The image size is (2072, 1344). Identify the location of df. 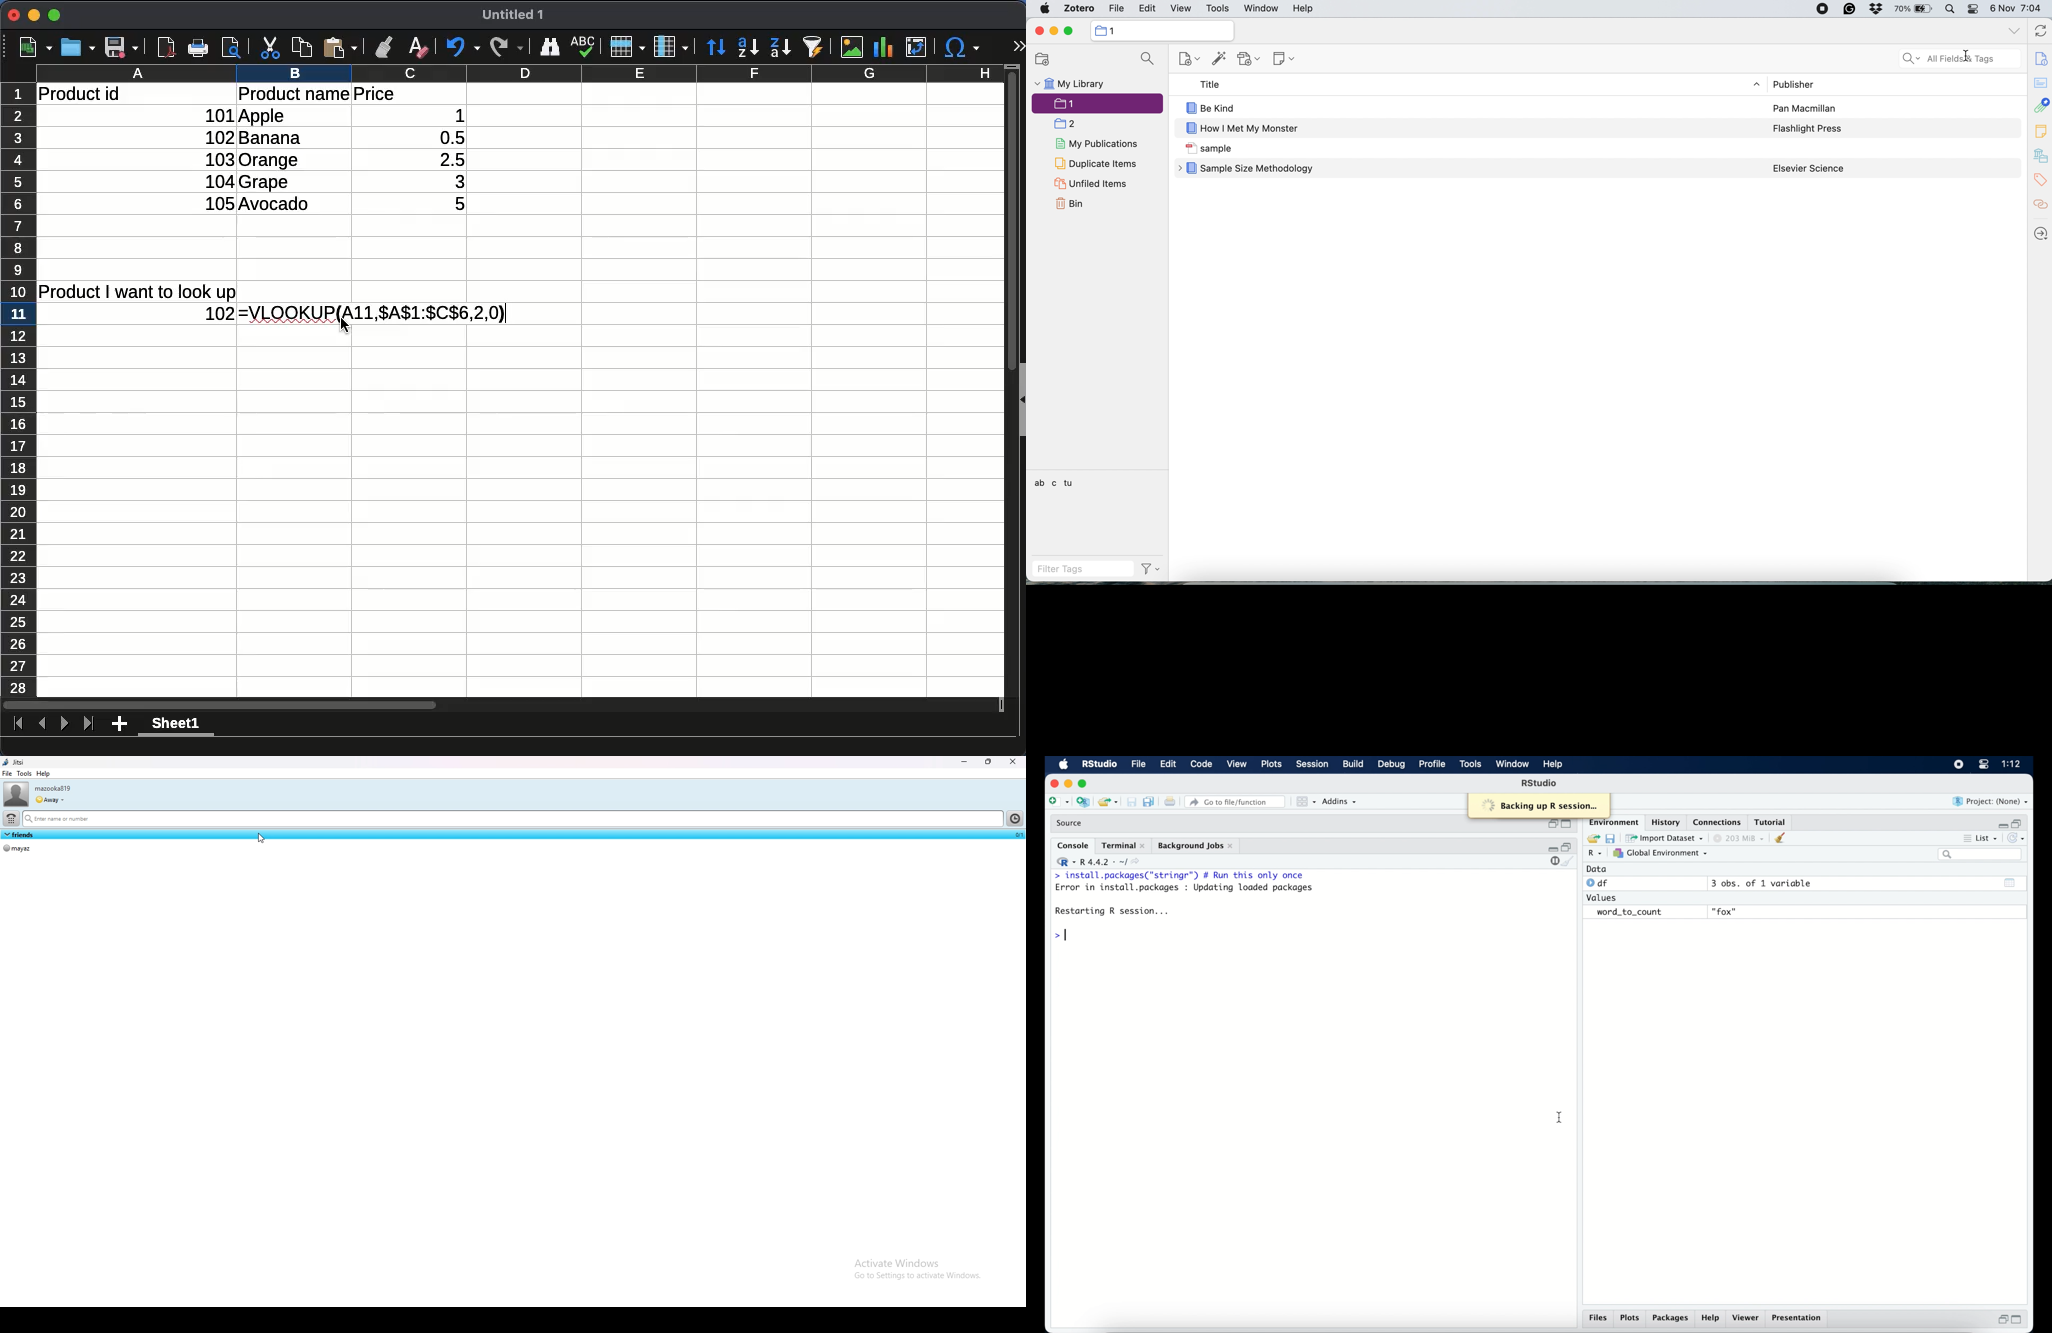
(1599, 883).